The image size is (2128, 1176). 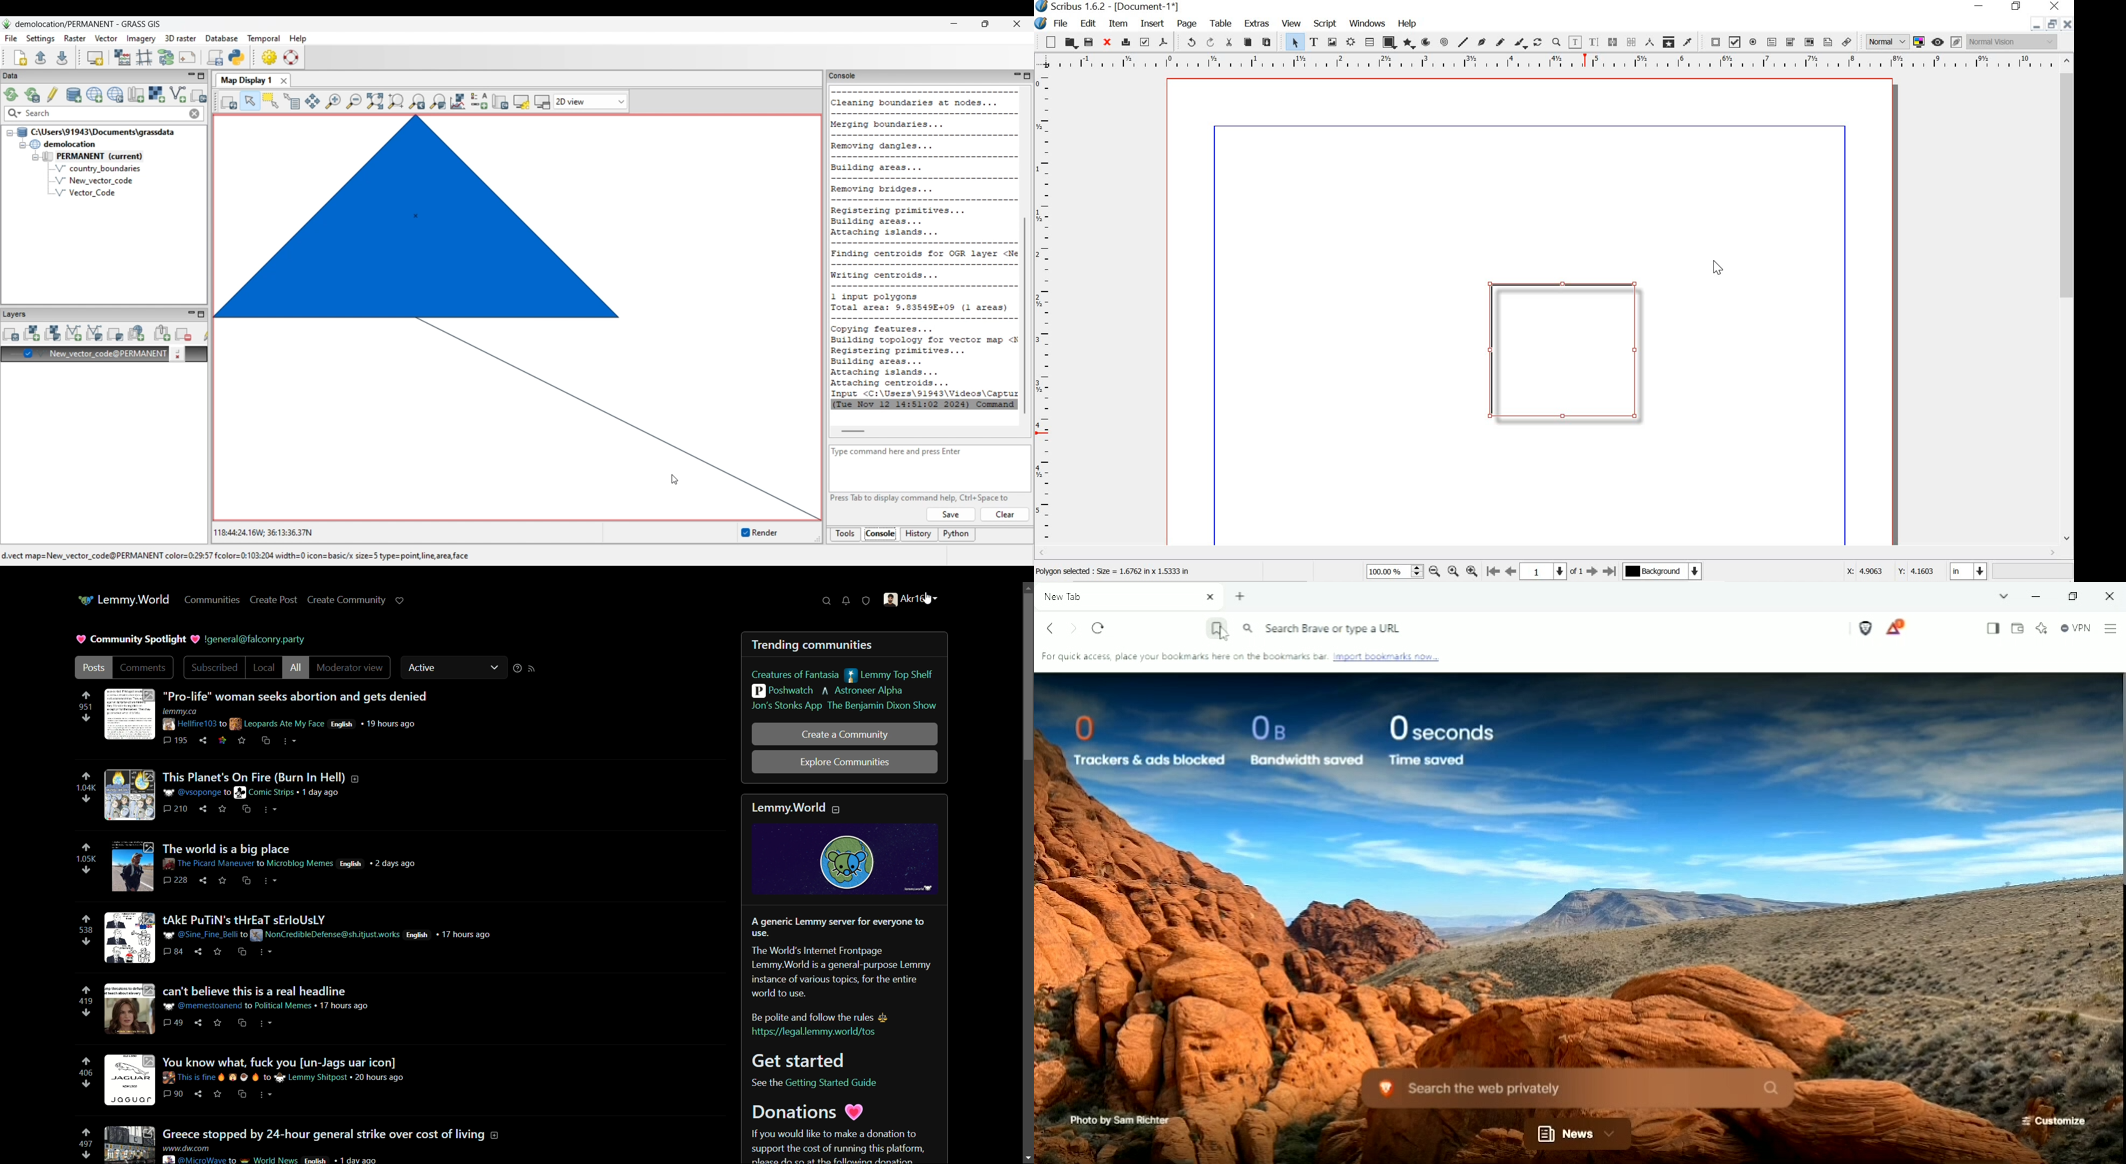 What do you see at coordinates (1556, 42) in the screenshot?
I see `zoom in or out` at bounding box center [1556, 42].